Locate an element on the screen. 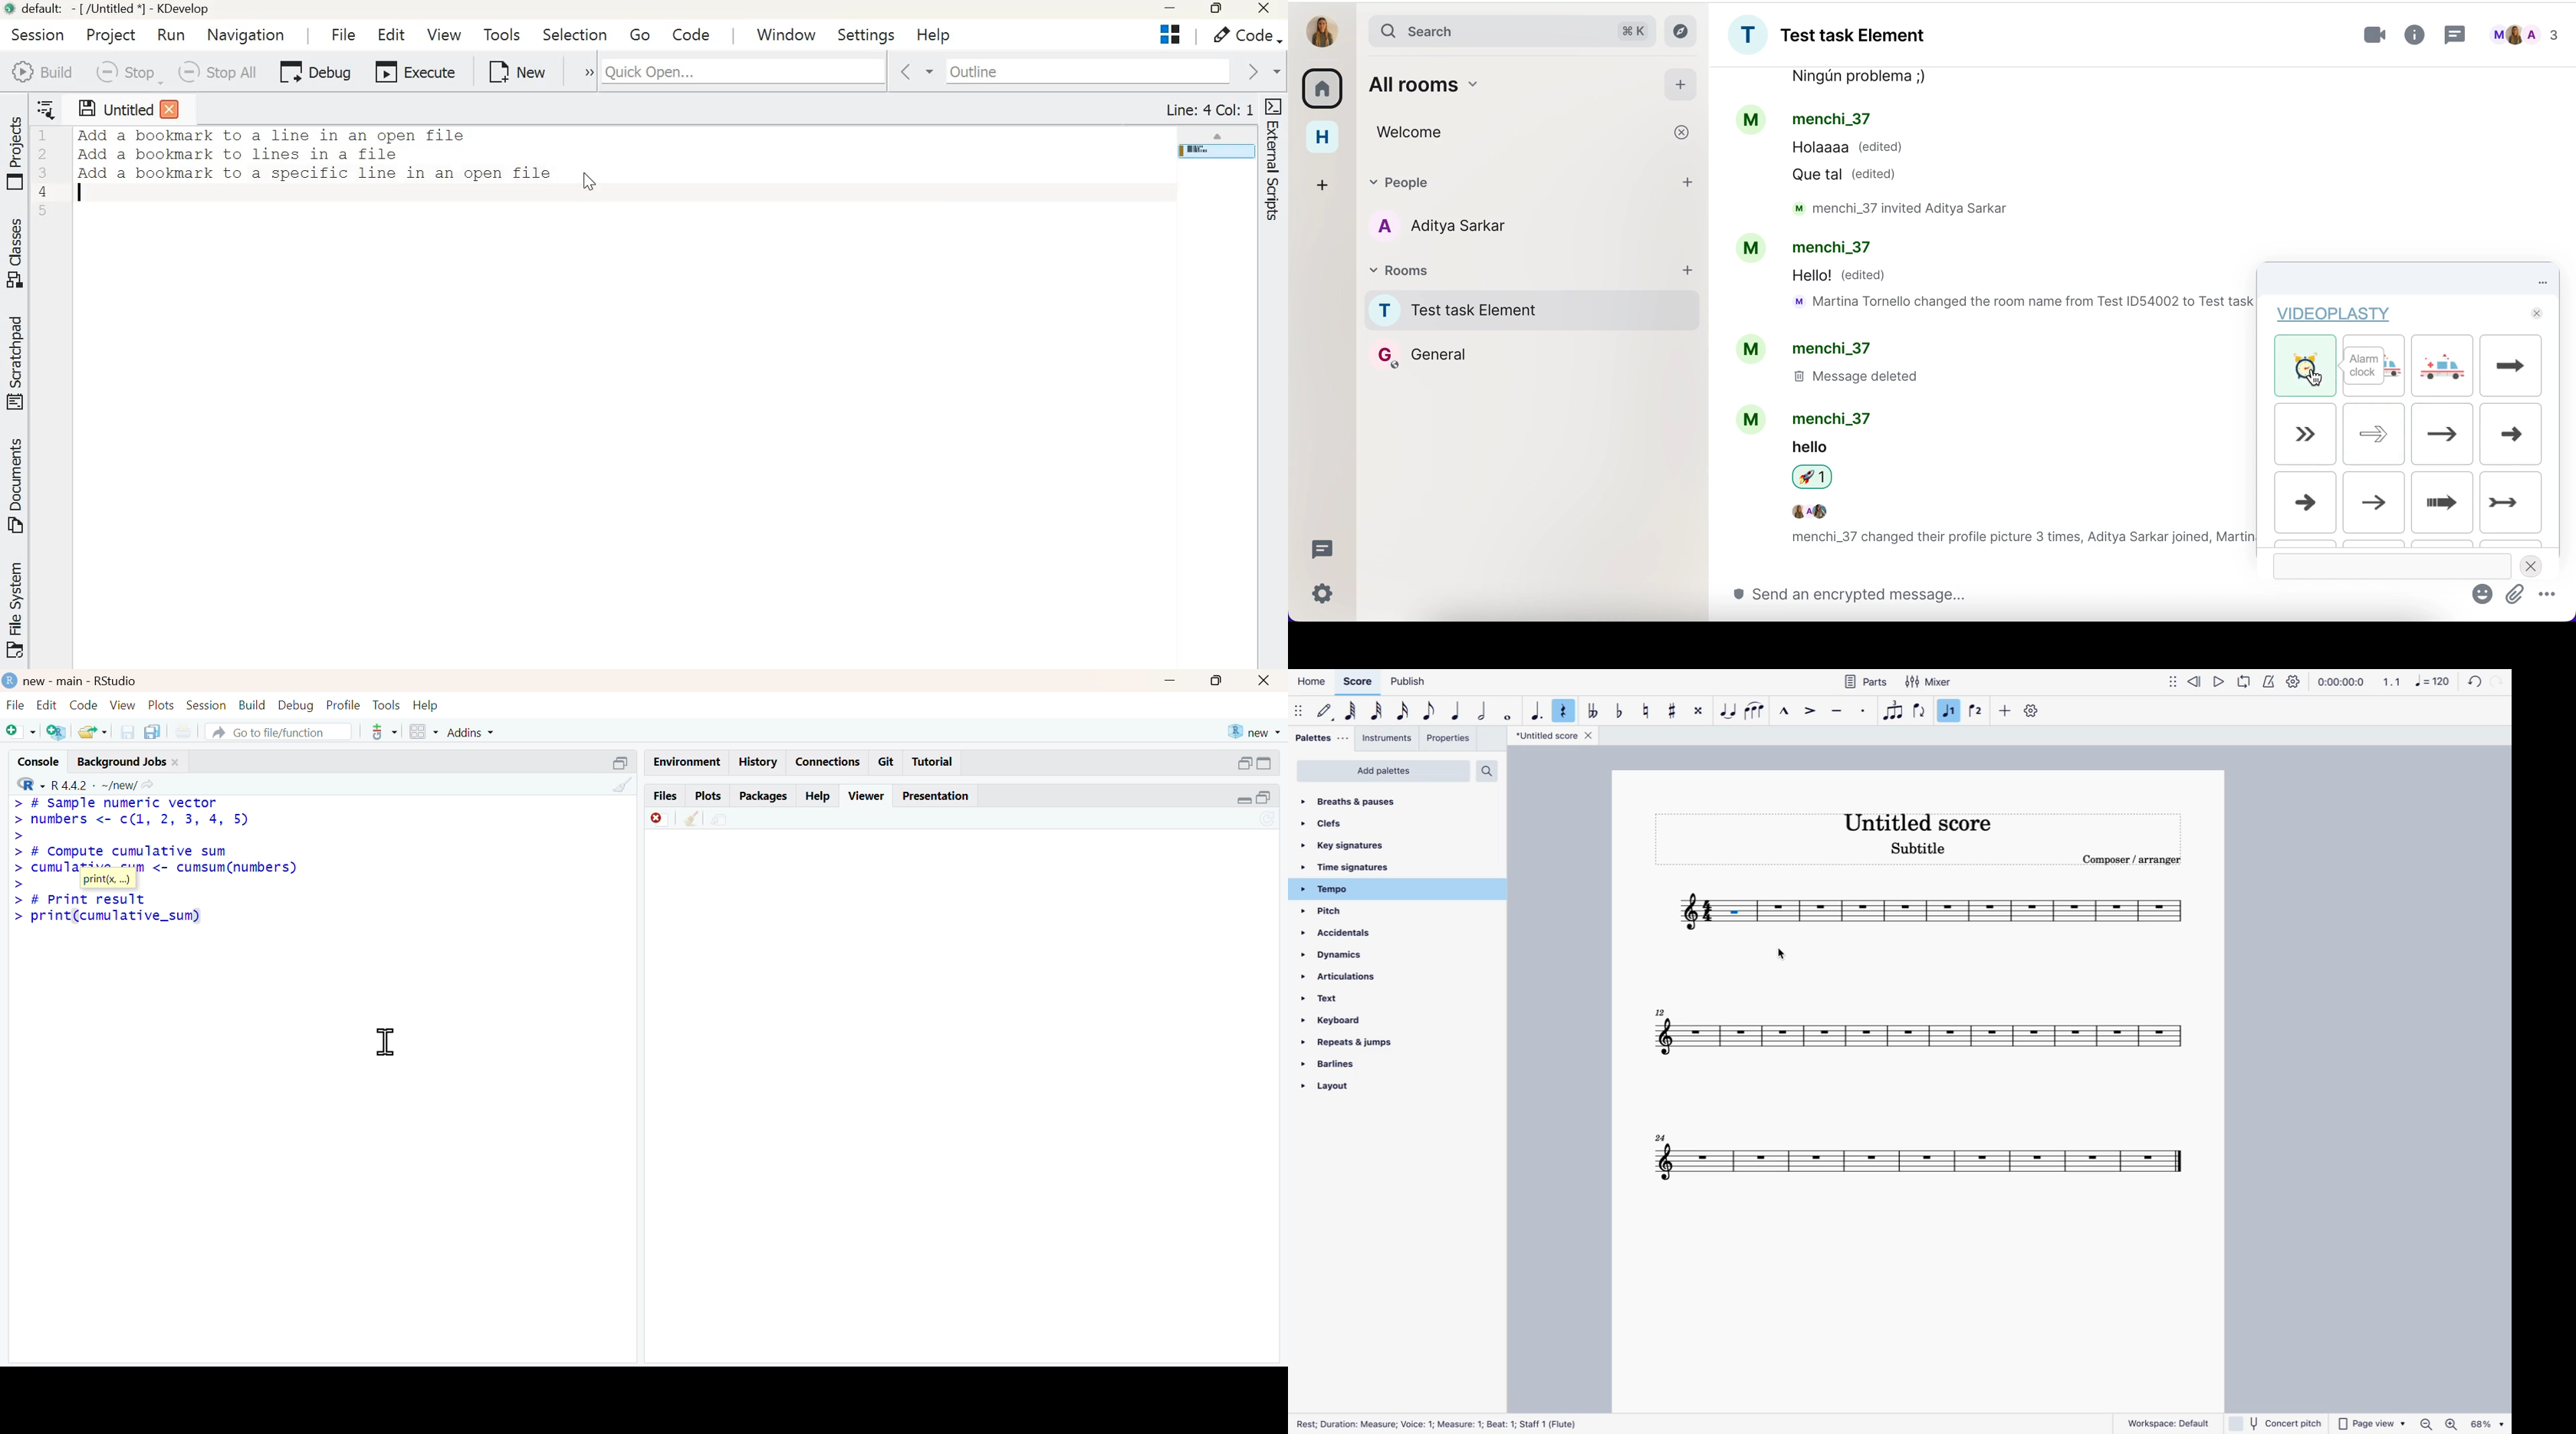 Image resolution: width=2576 pixels, height=1456 pixels. sync is located at coordinates (1268, 819).